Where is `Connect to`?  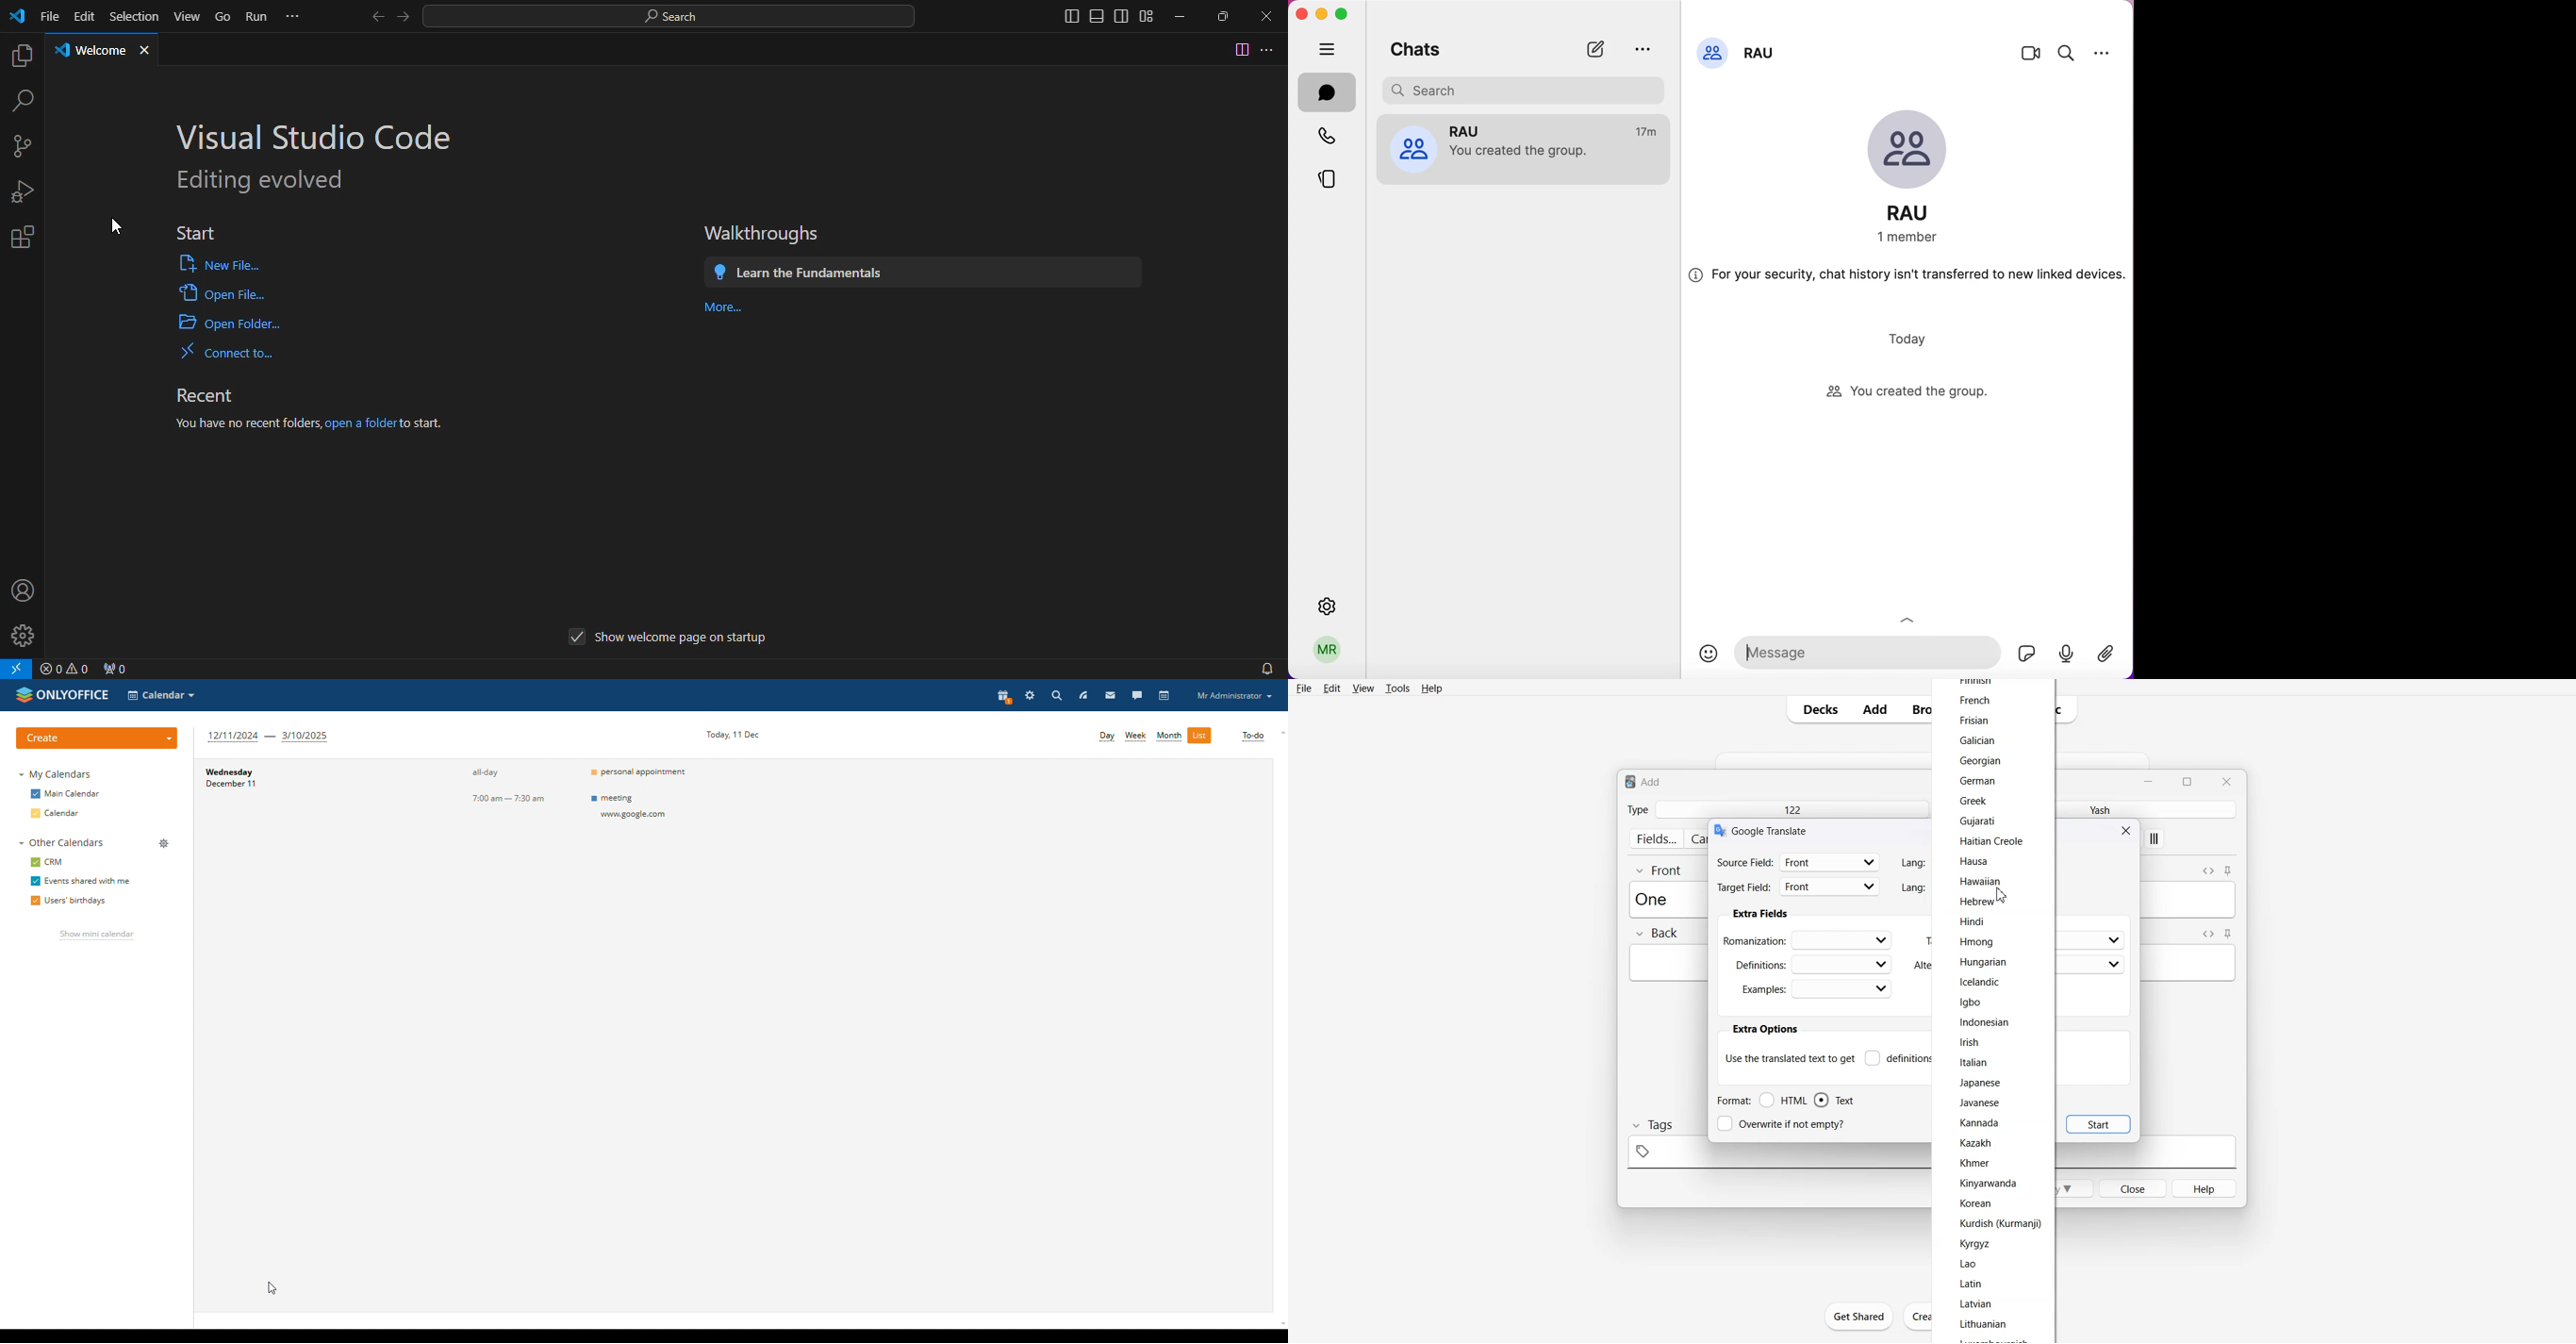 Connect to is located at coordinates (224, 349).